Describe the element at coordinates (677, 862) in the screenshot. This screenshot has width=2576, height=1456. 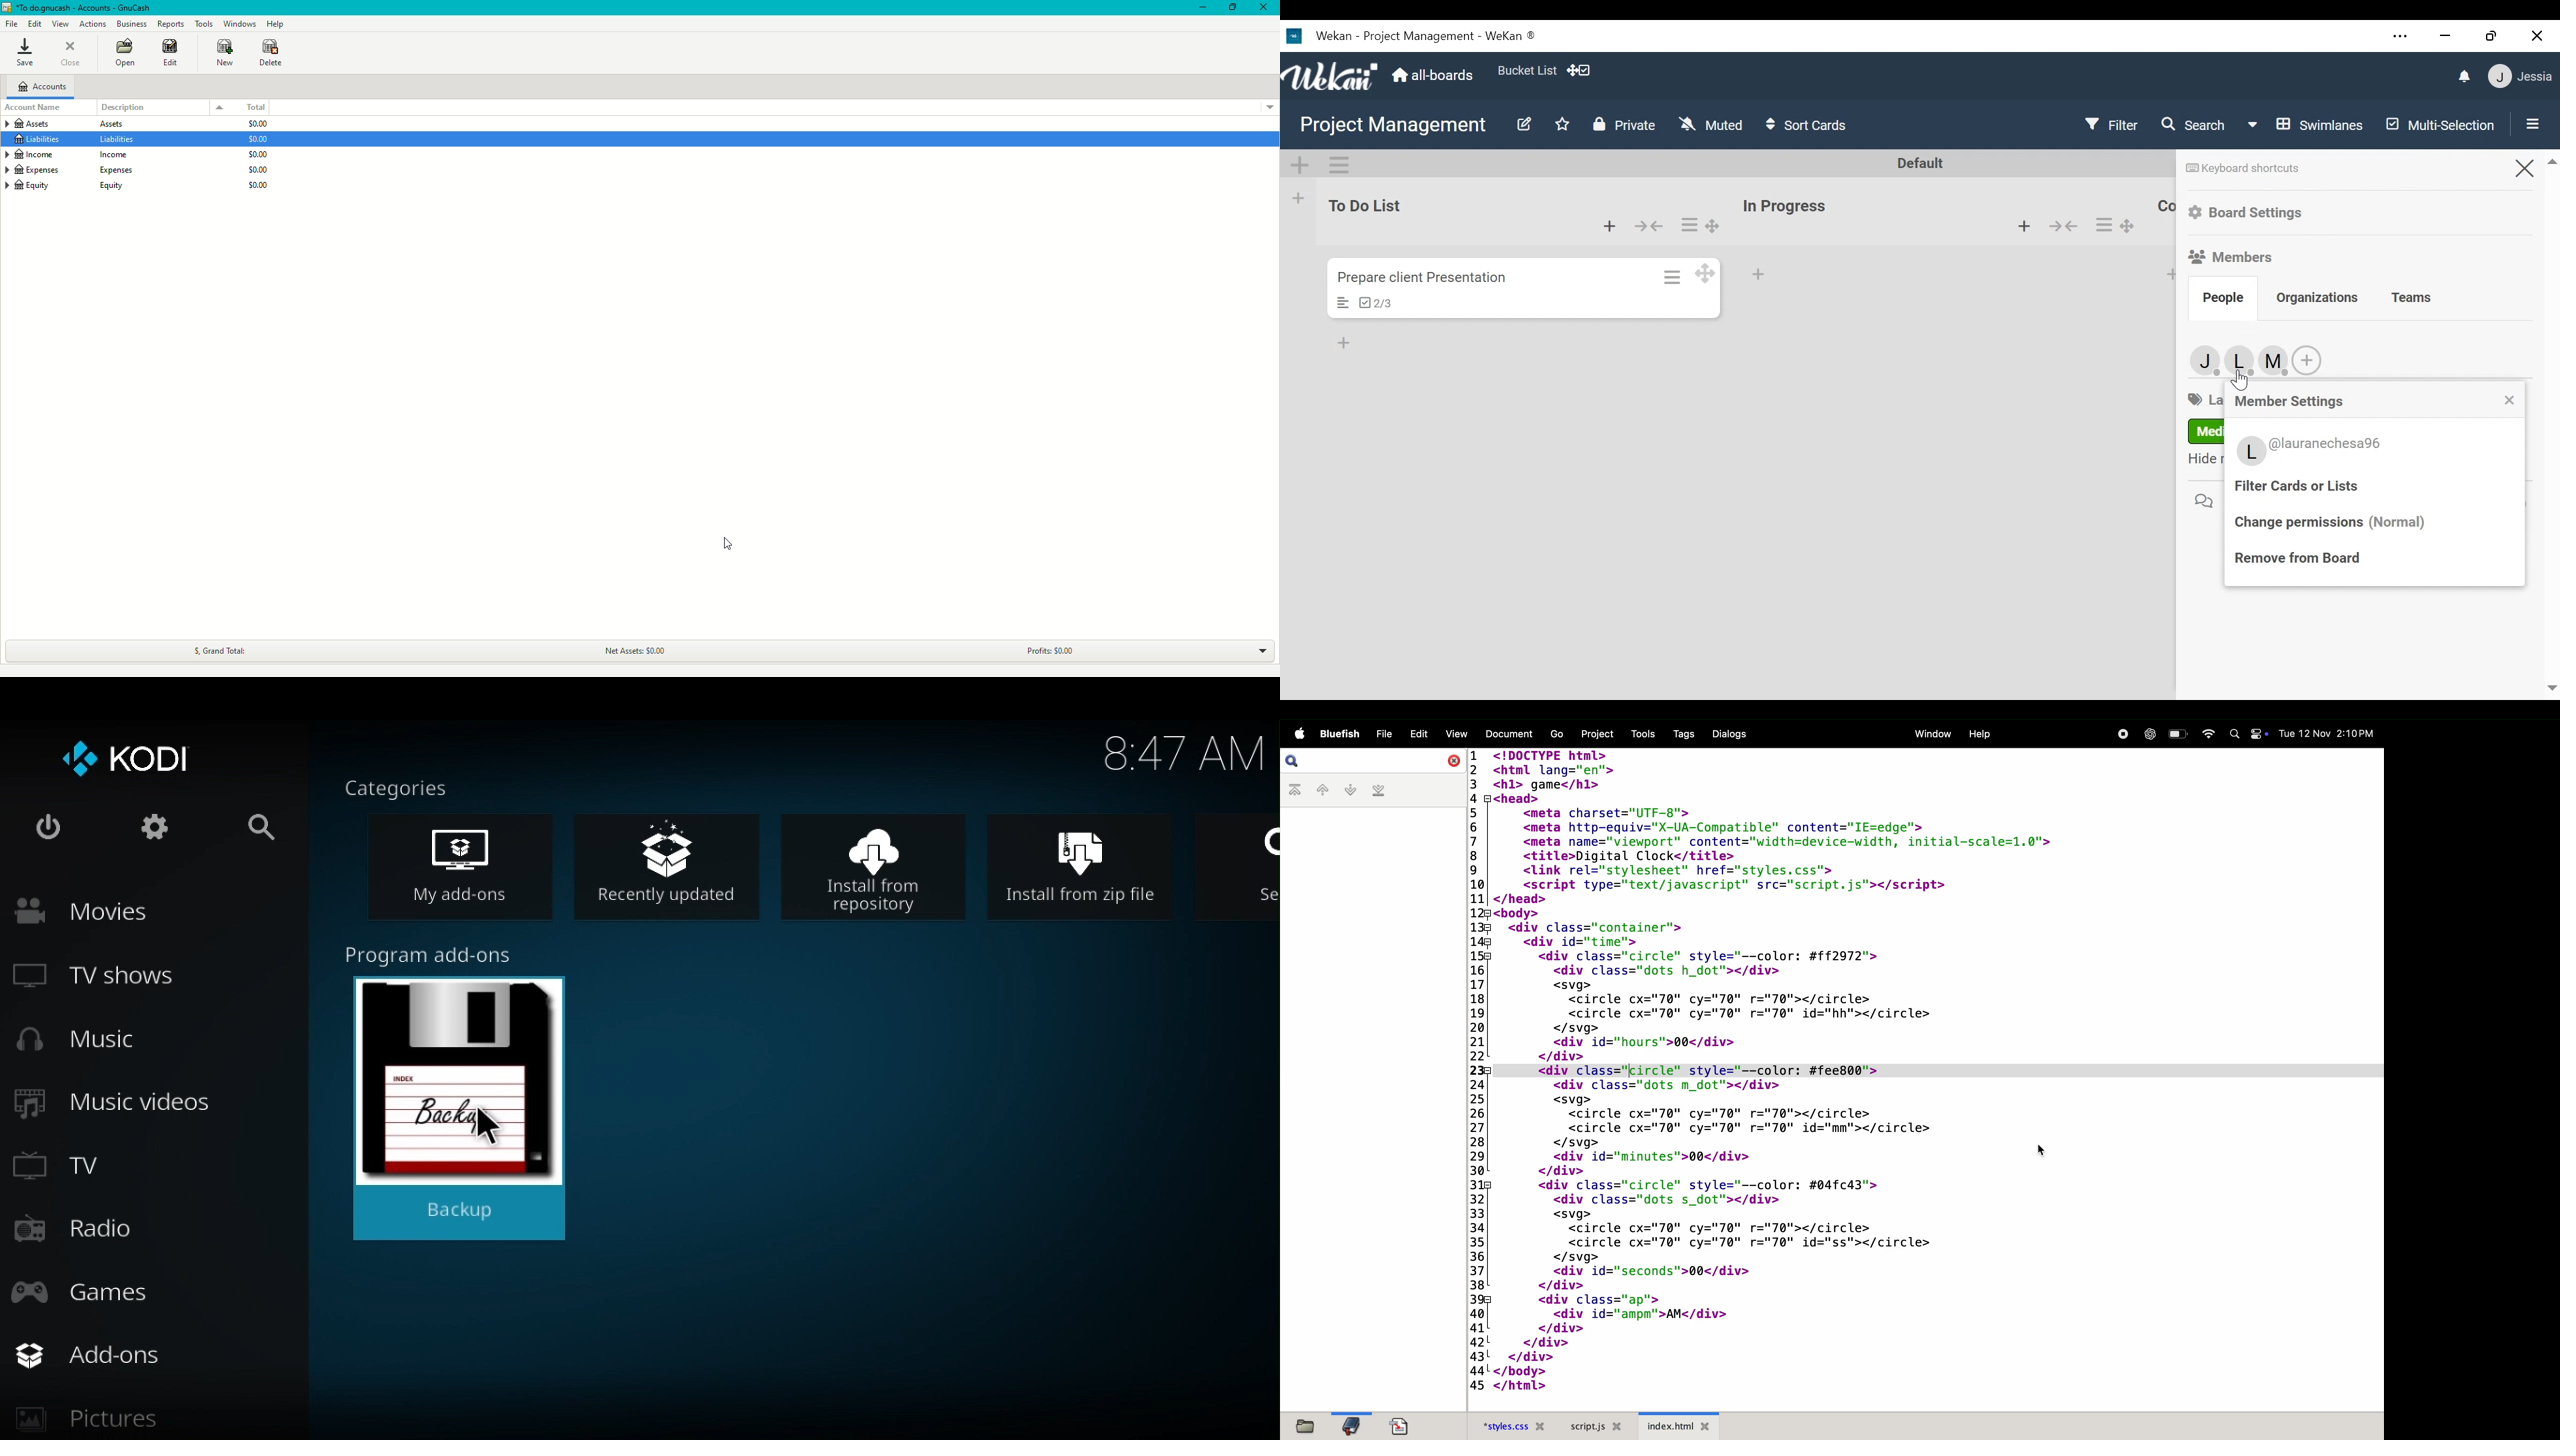
I see `Recently updated` at that location.